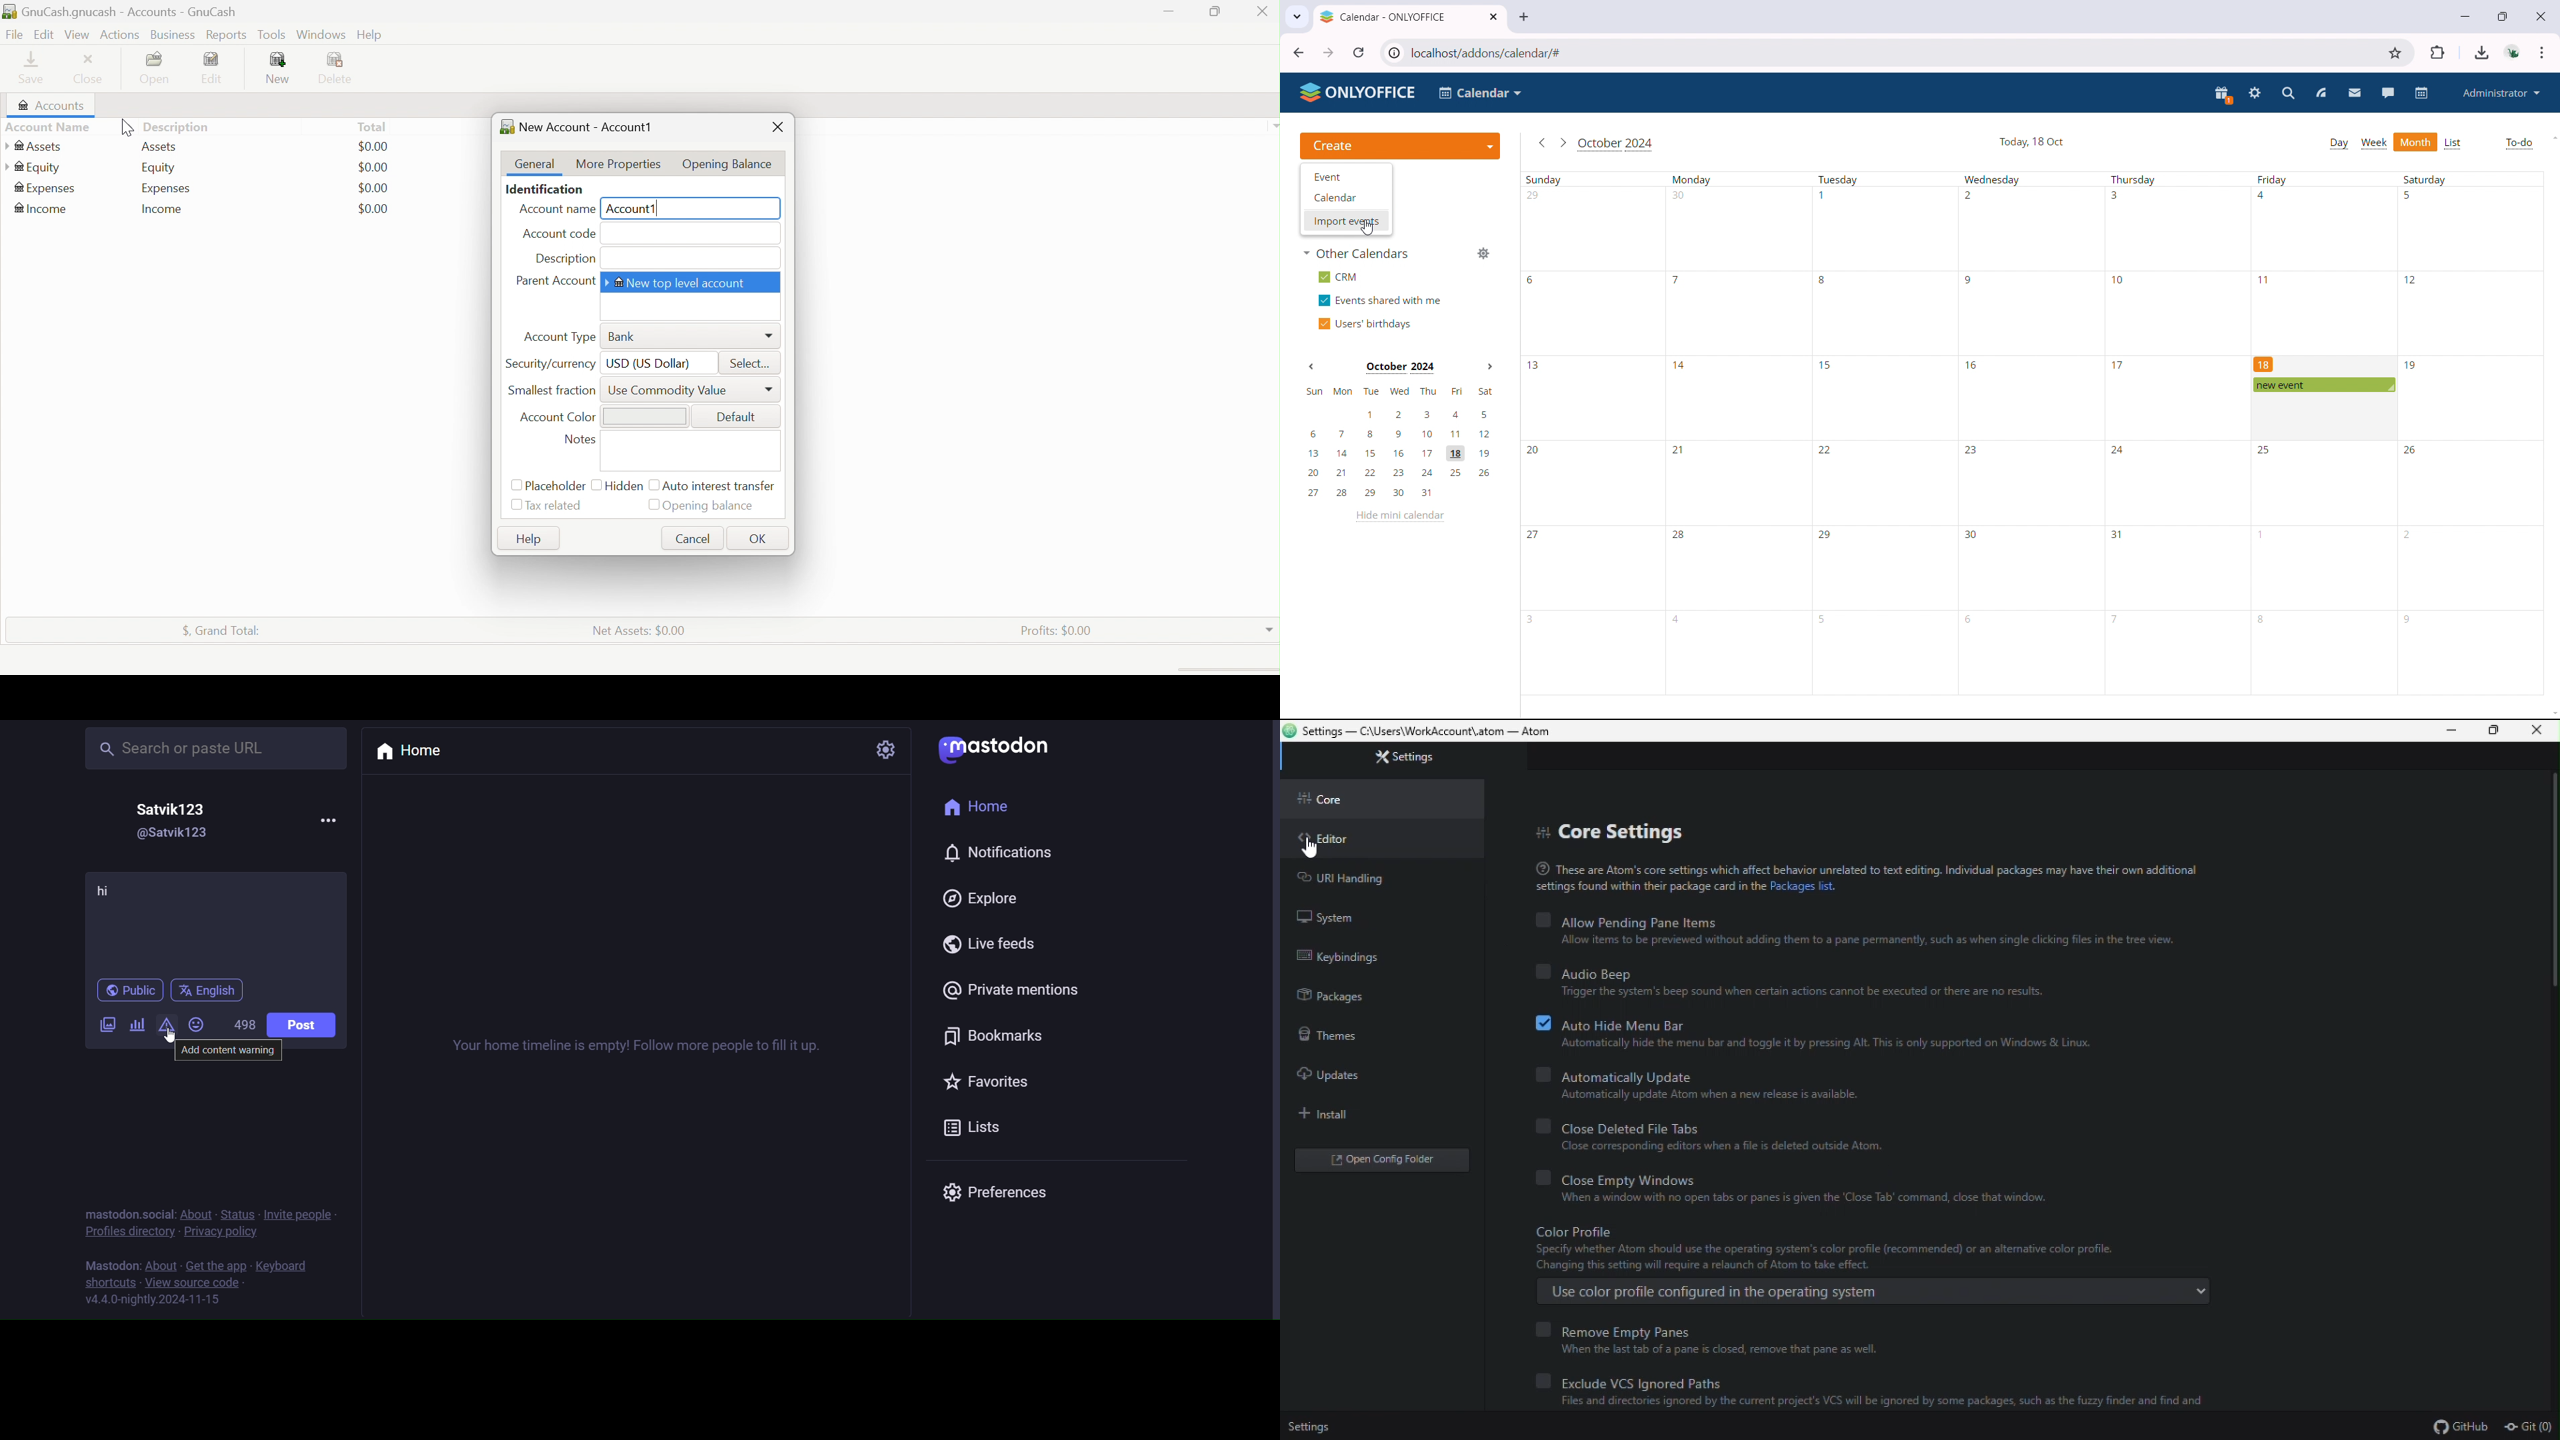 The width and height of the screenshot is (2576, 1456). I want to click on Profits: $0.00, so click(1059, 630).